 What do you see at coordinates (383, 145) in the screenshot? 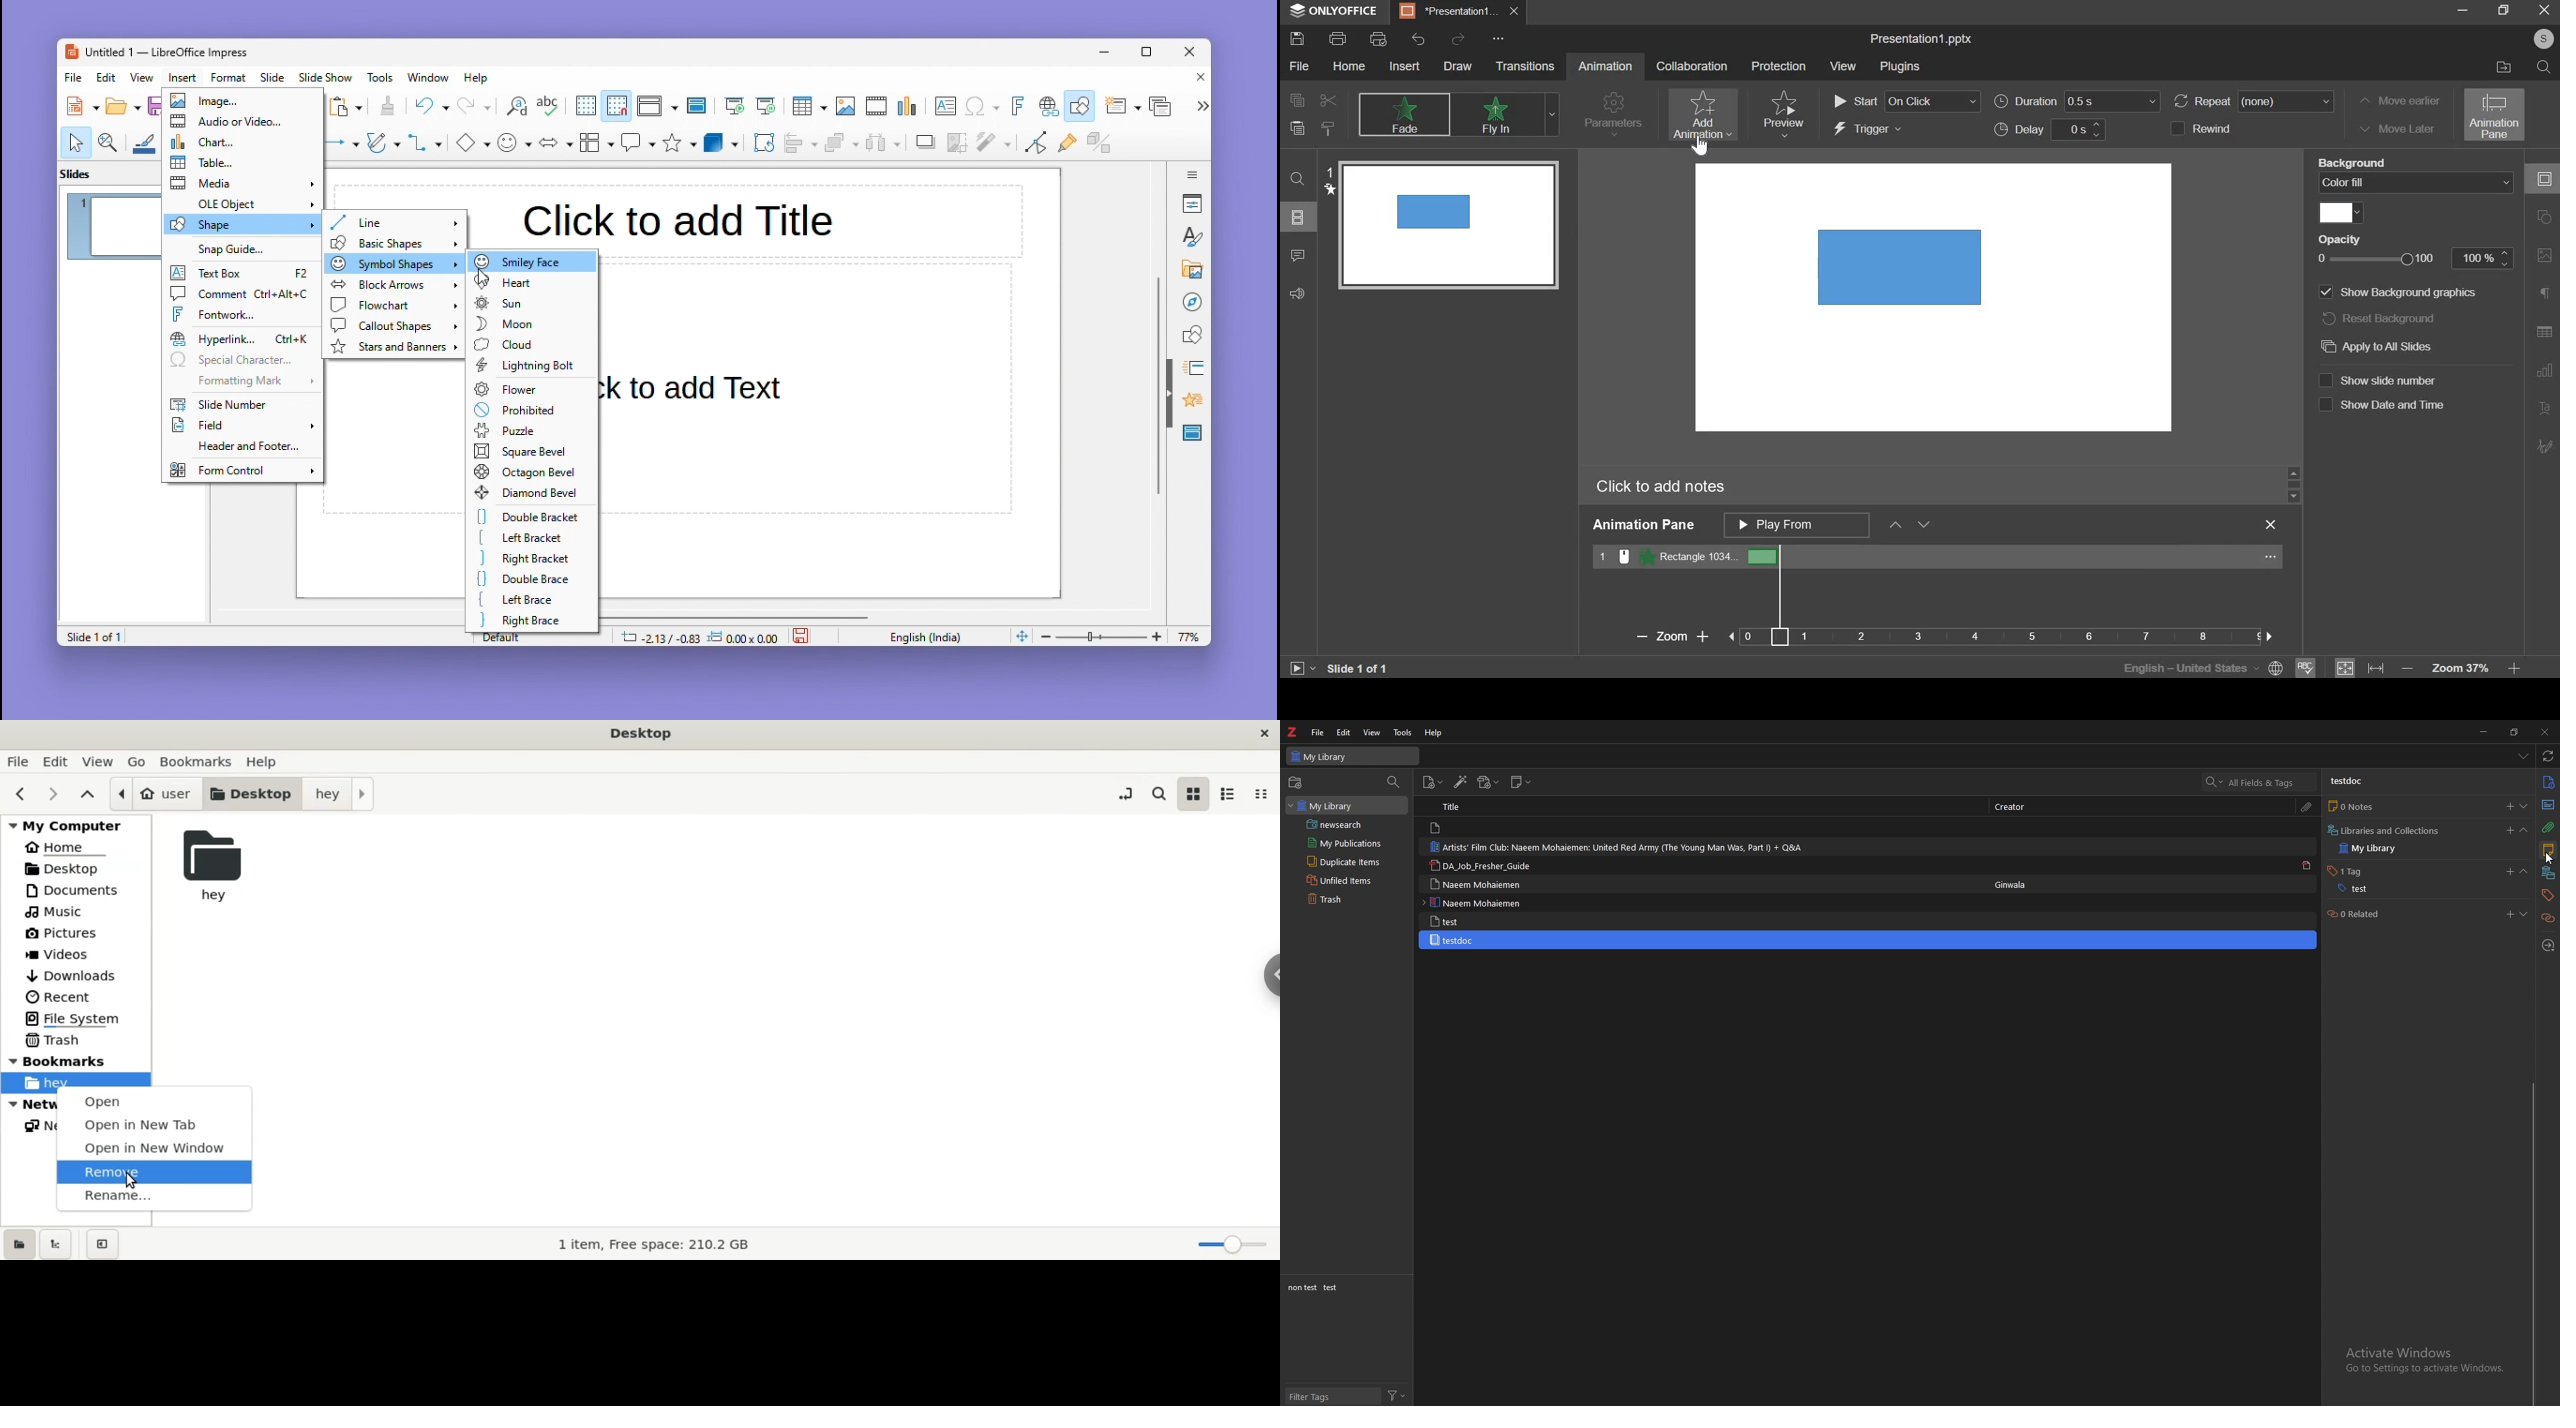
I see `pencil` at bounding box center [383, 145].